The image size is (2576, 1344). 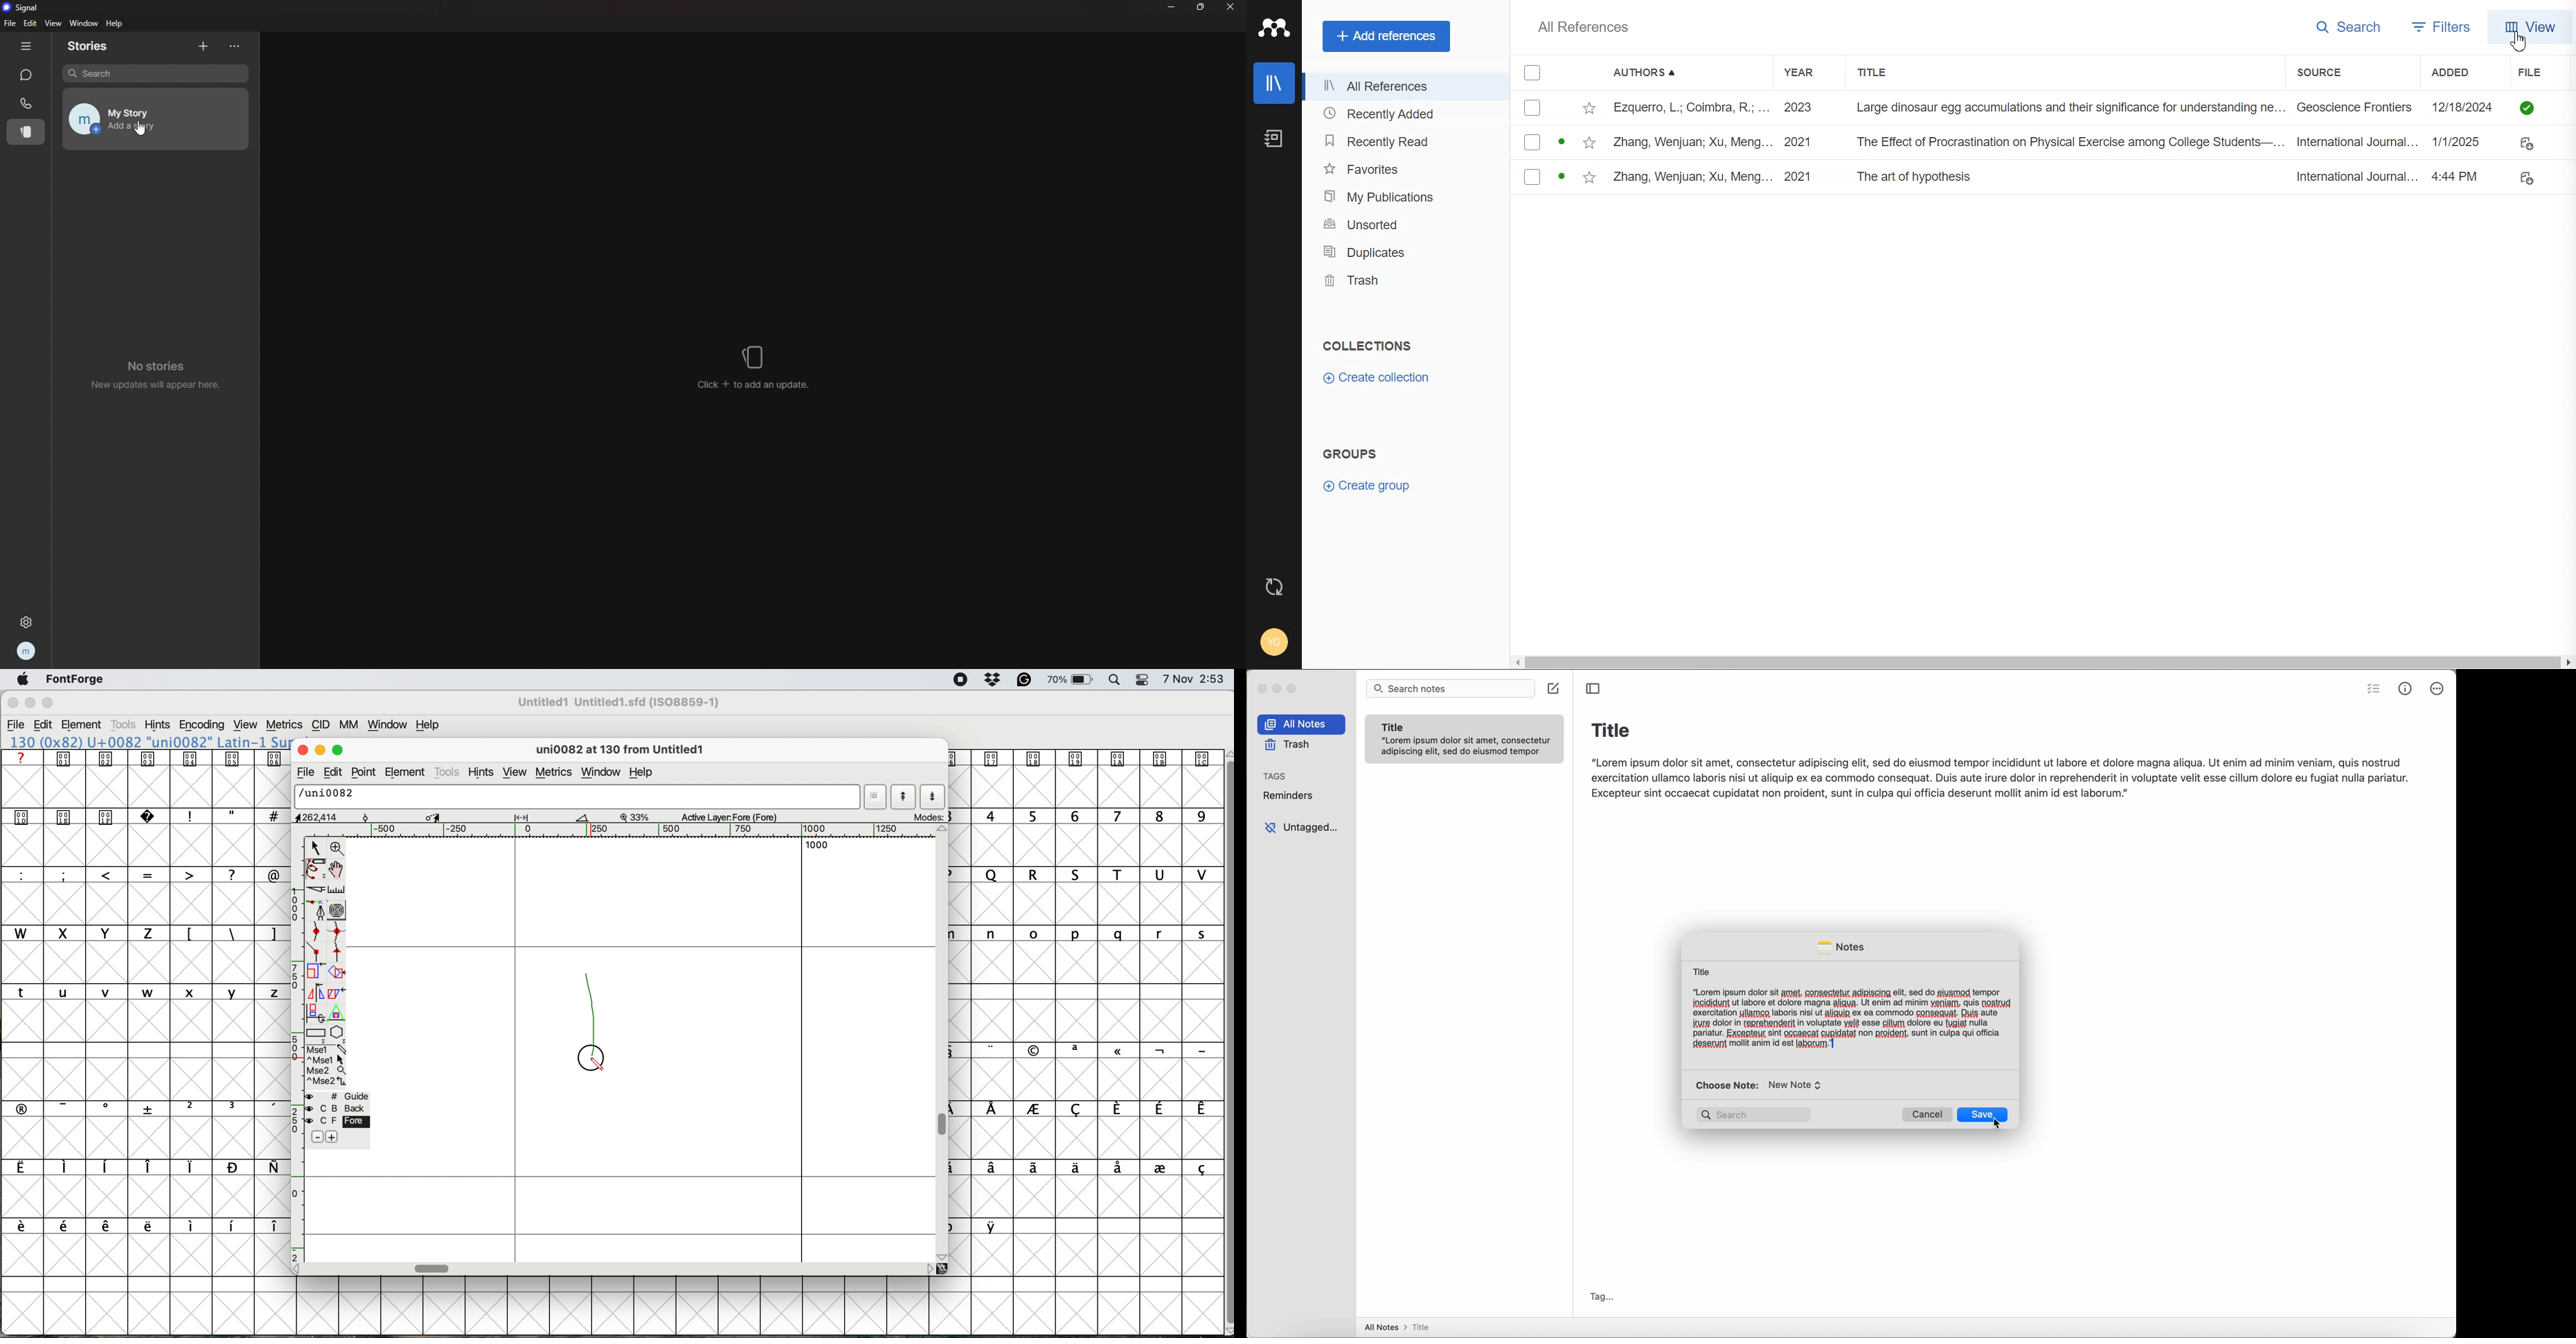 I want to click on note, so click(x=1465, y=739).